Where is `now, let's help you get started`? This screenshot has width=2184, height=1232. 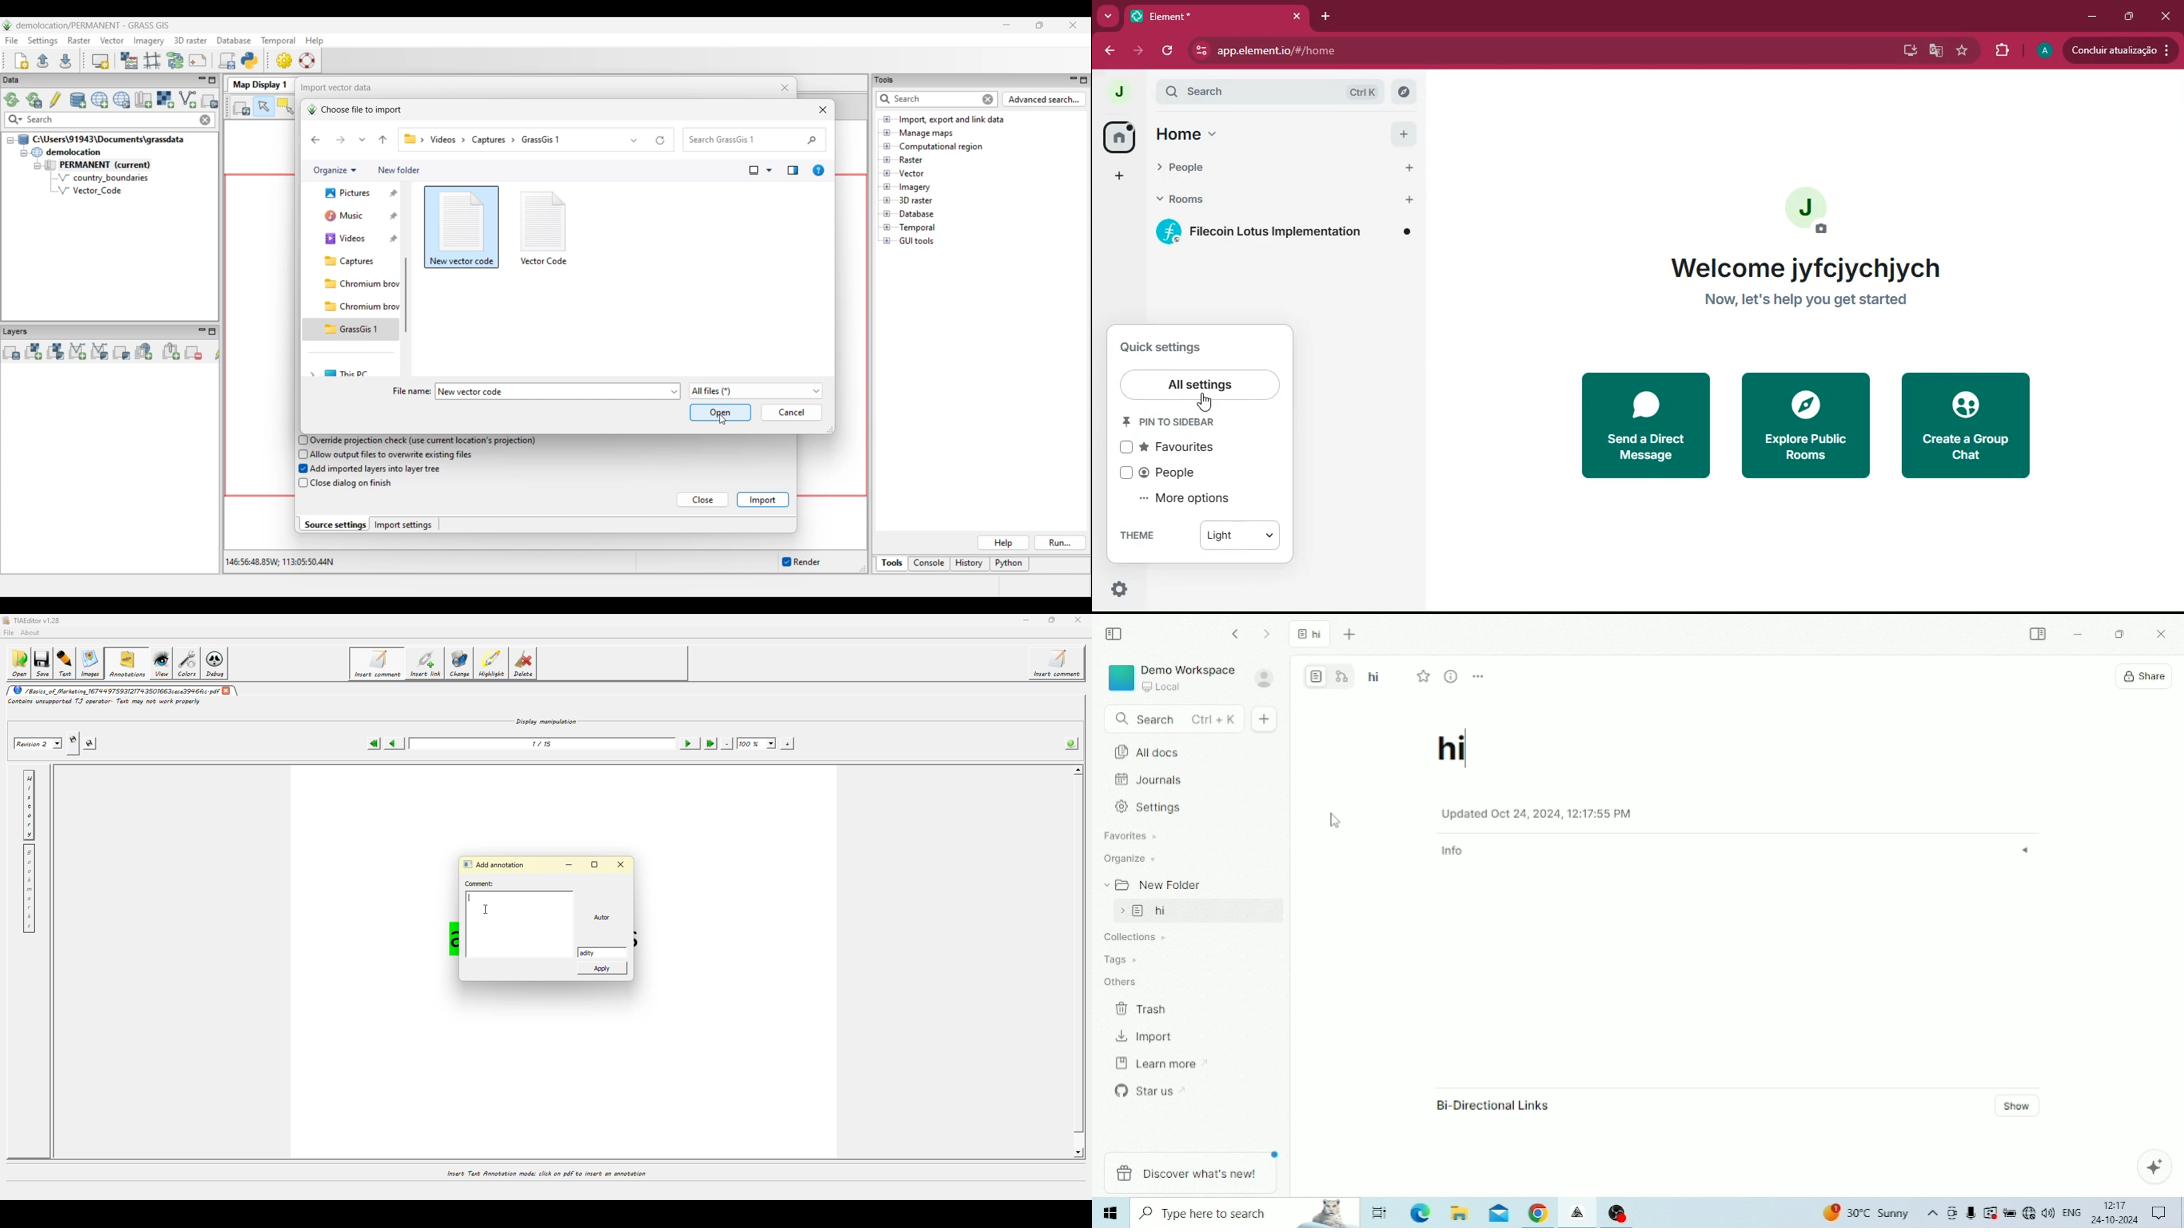
now, let's help you get started is located at coordinates (1808, 300).